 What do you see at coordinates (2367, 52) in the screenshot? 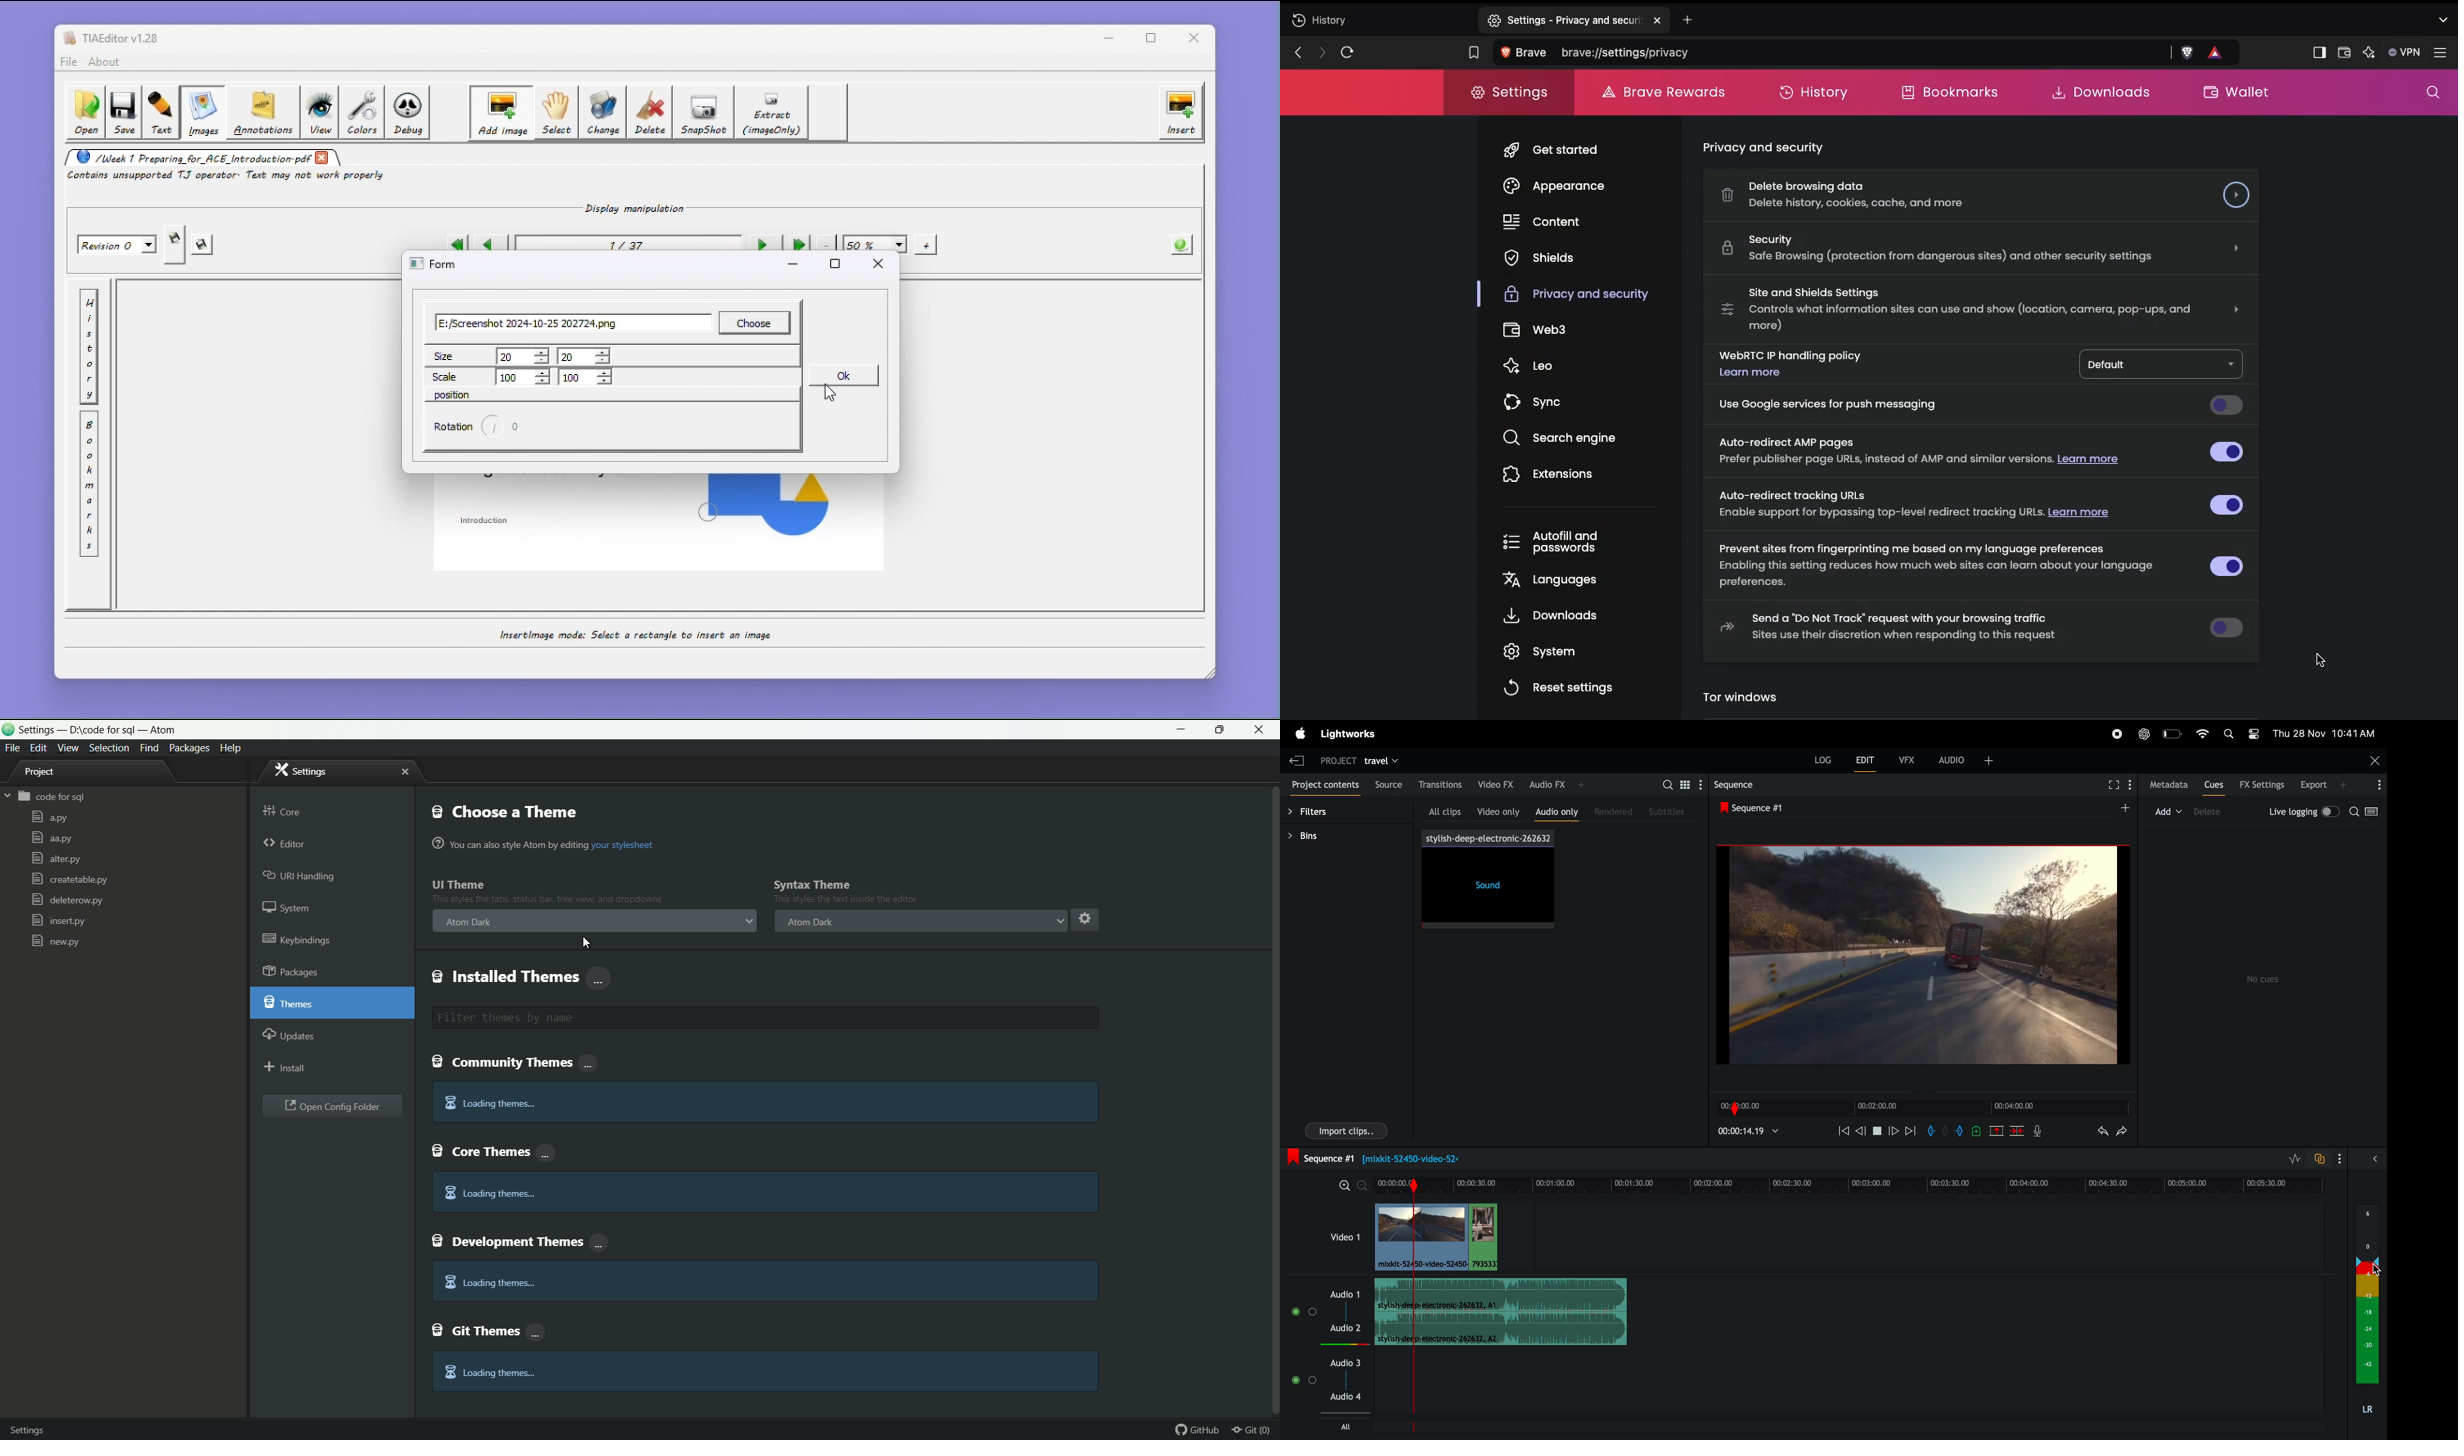
I see `AI` at bounding box center [2367, 52].